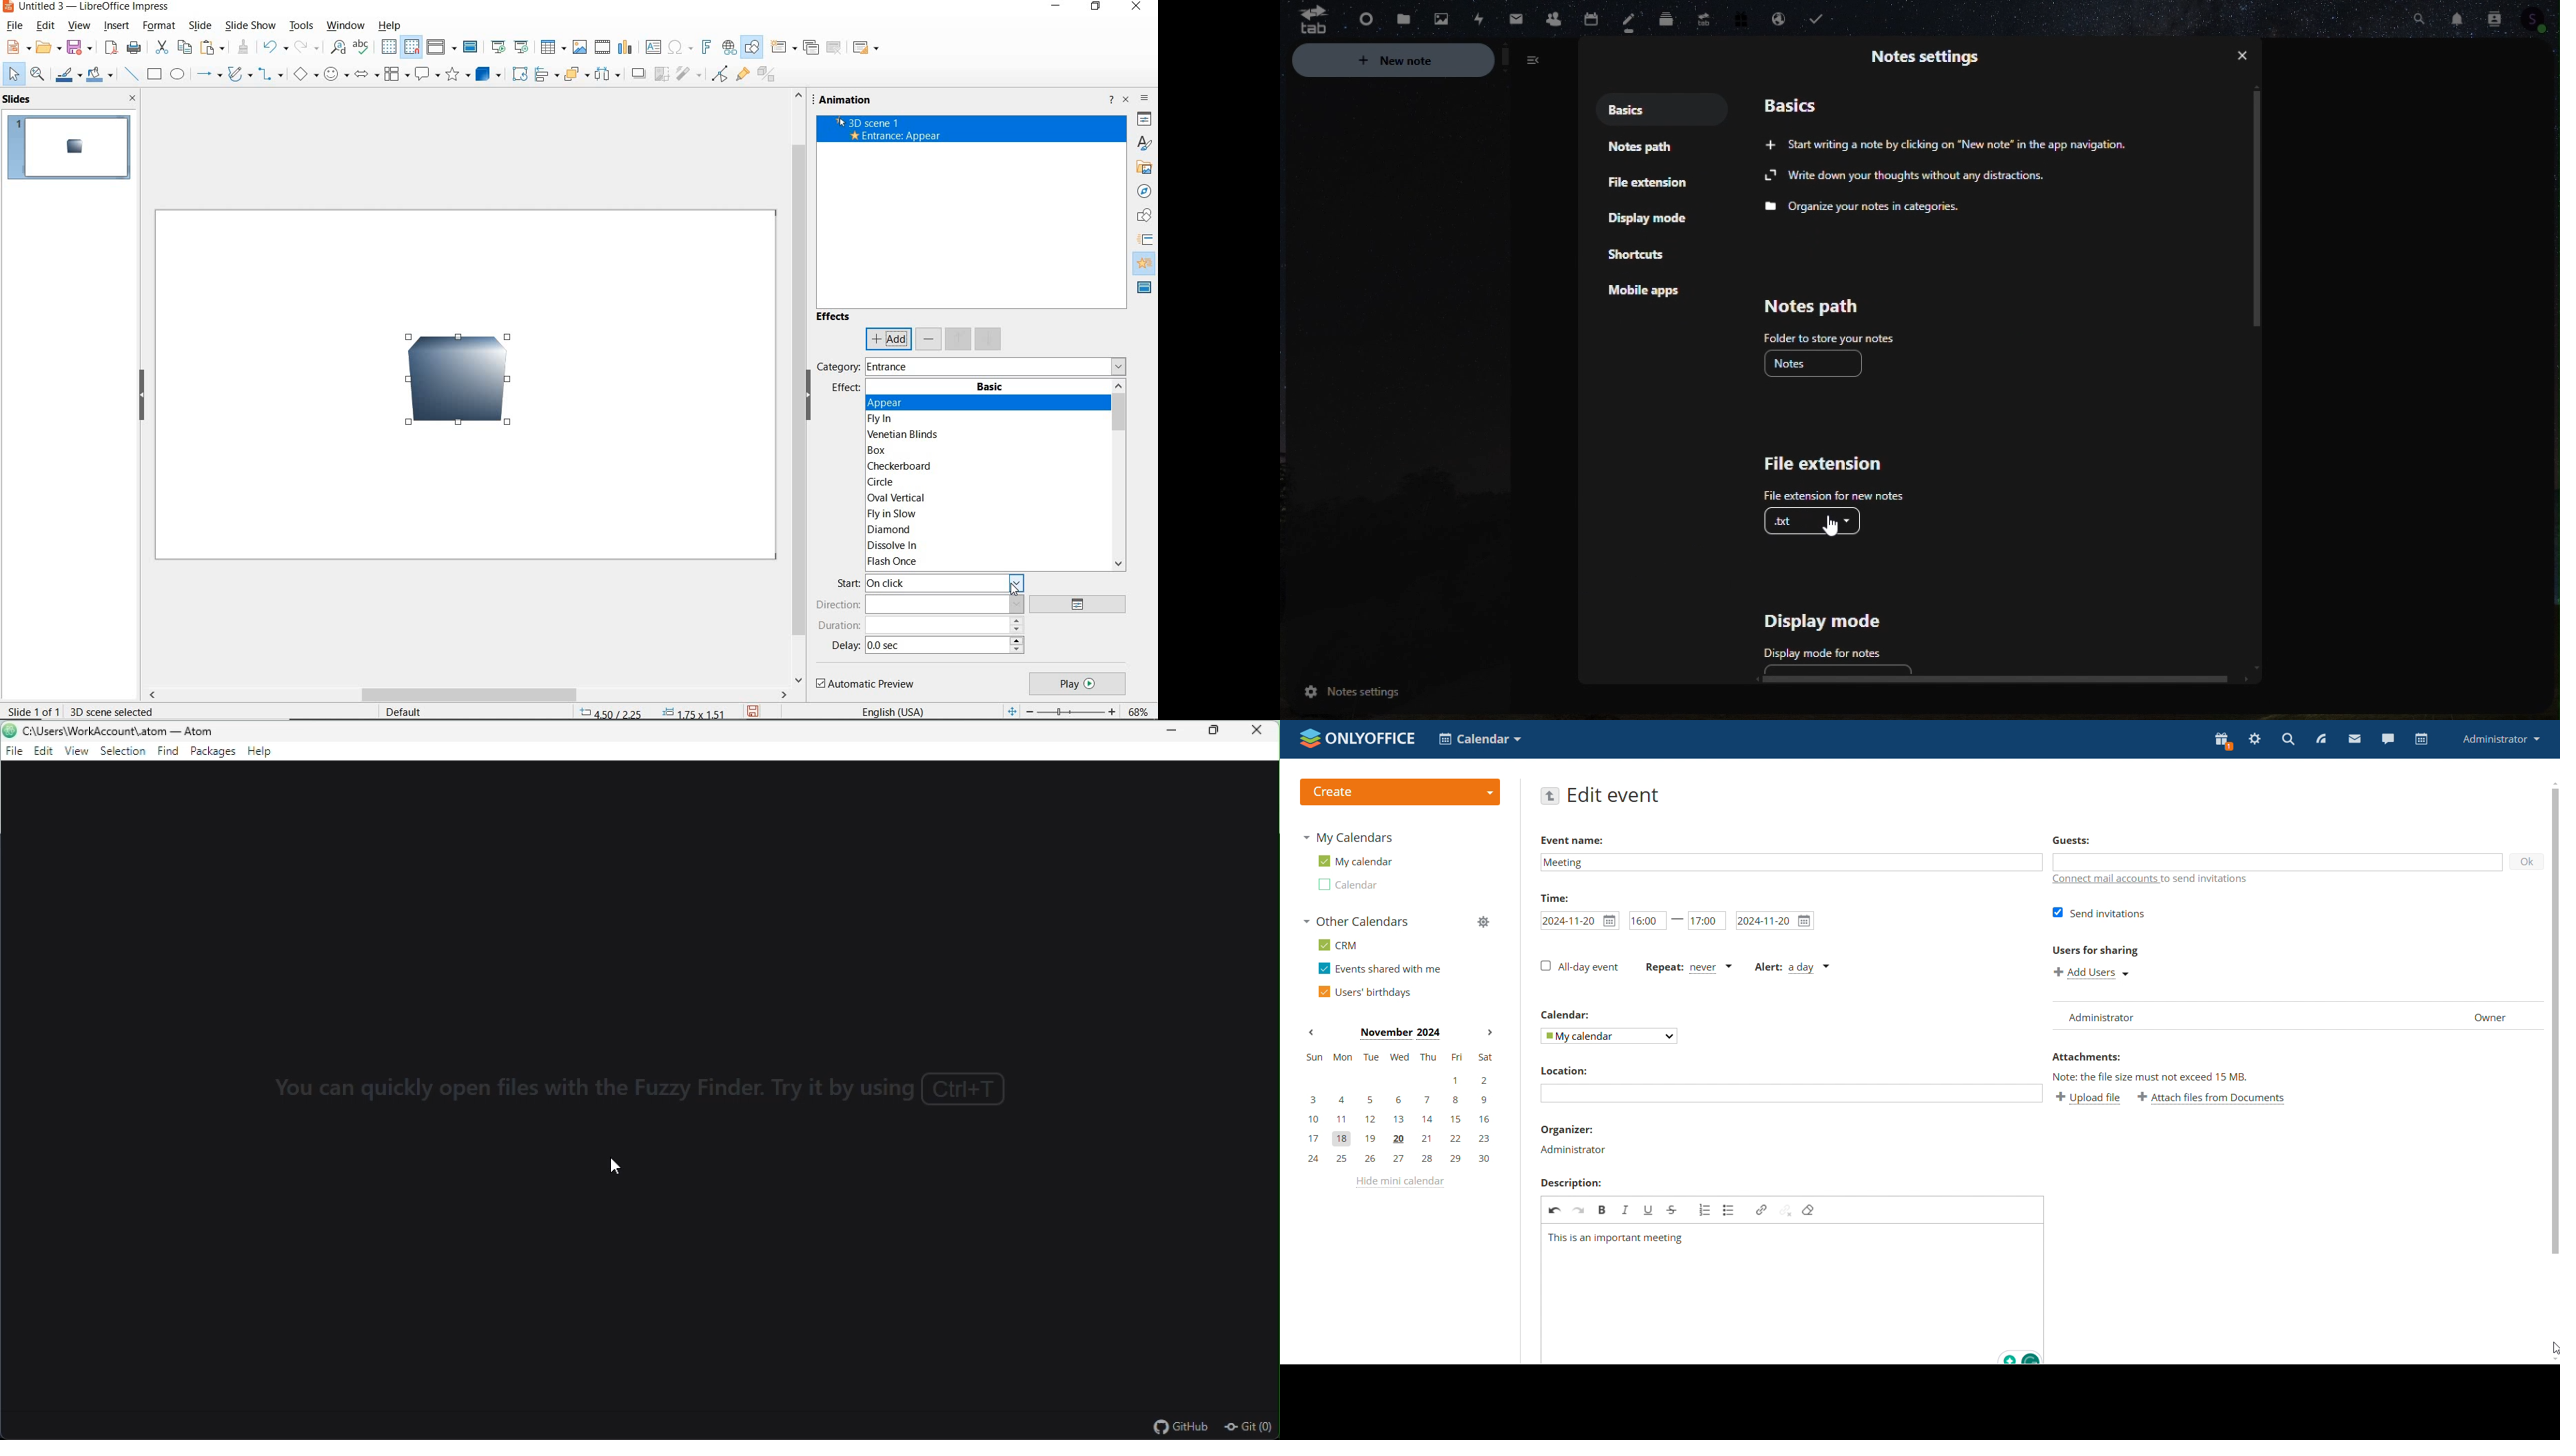 This screenshot has width=2576, height=1456. I want to click on duration, so click(921, 625).